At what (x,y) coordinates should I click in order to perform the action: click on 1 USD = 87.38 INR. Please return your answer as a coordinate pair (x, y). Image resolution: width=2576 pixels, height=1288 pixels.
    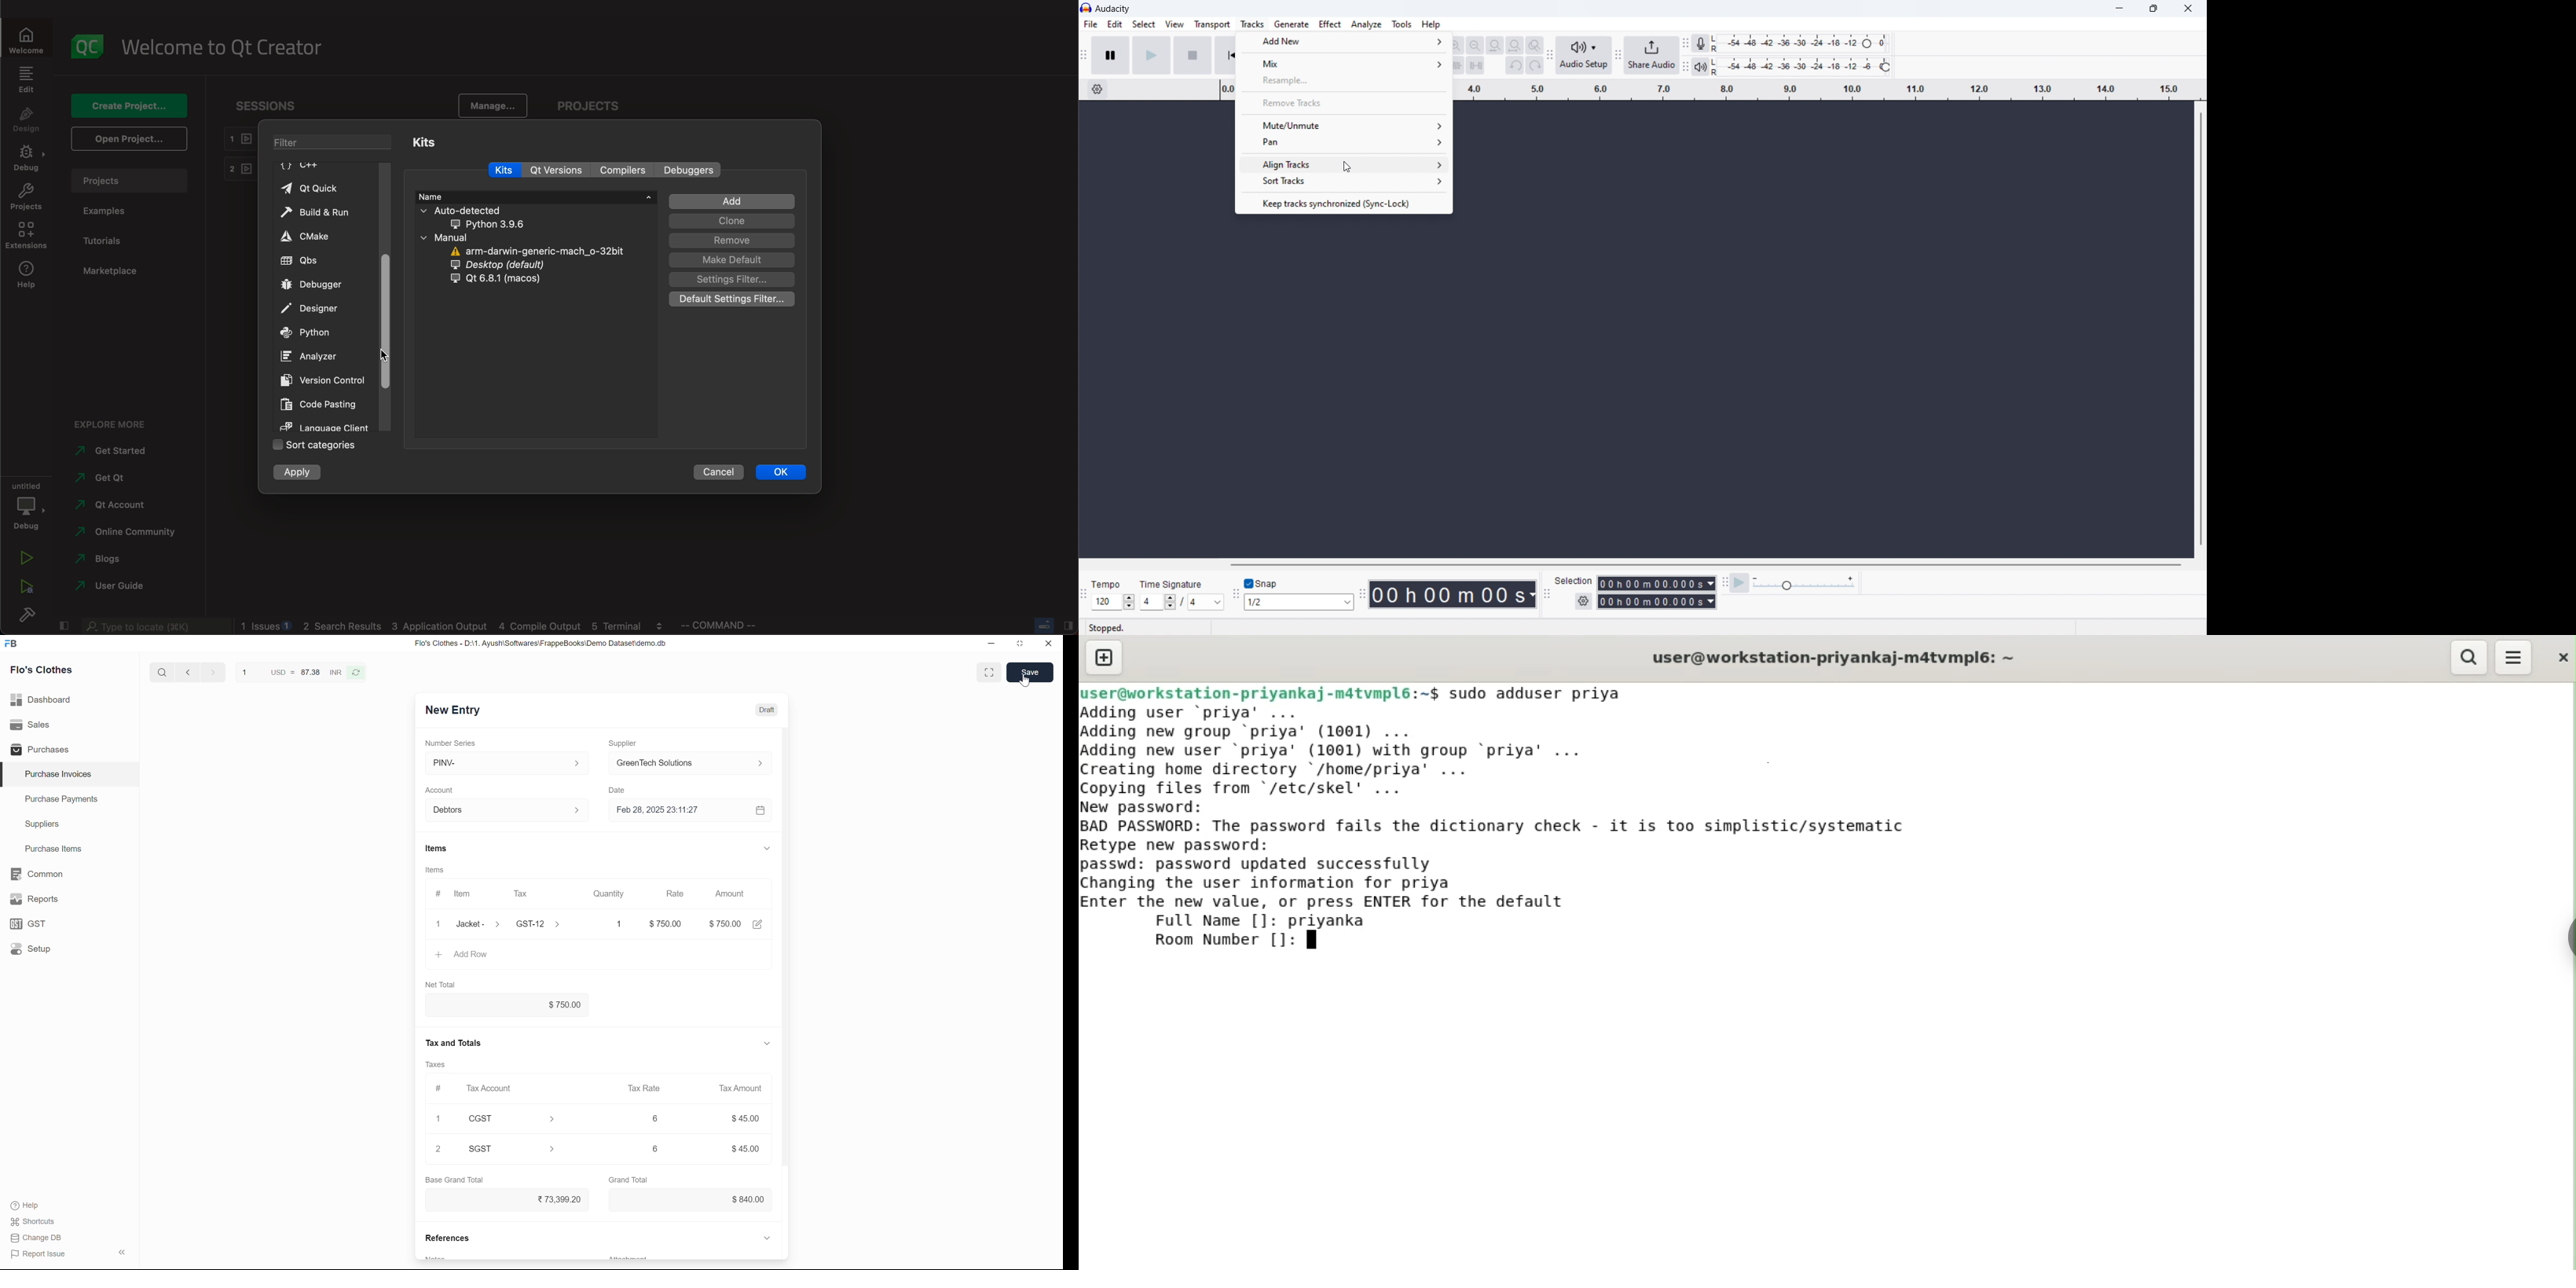
    Looking at the image, I should click on (290, 672).